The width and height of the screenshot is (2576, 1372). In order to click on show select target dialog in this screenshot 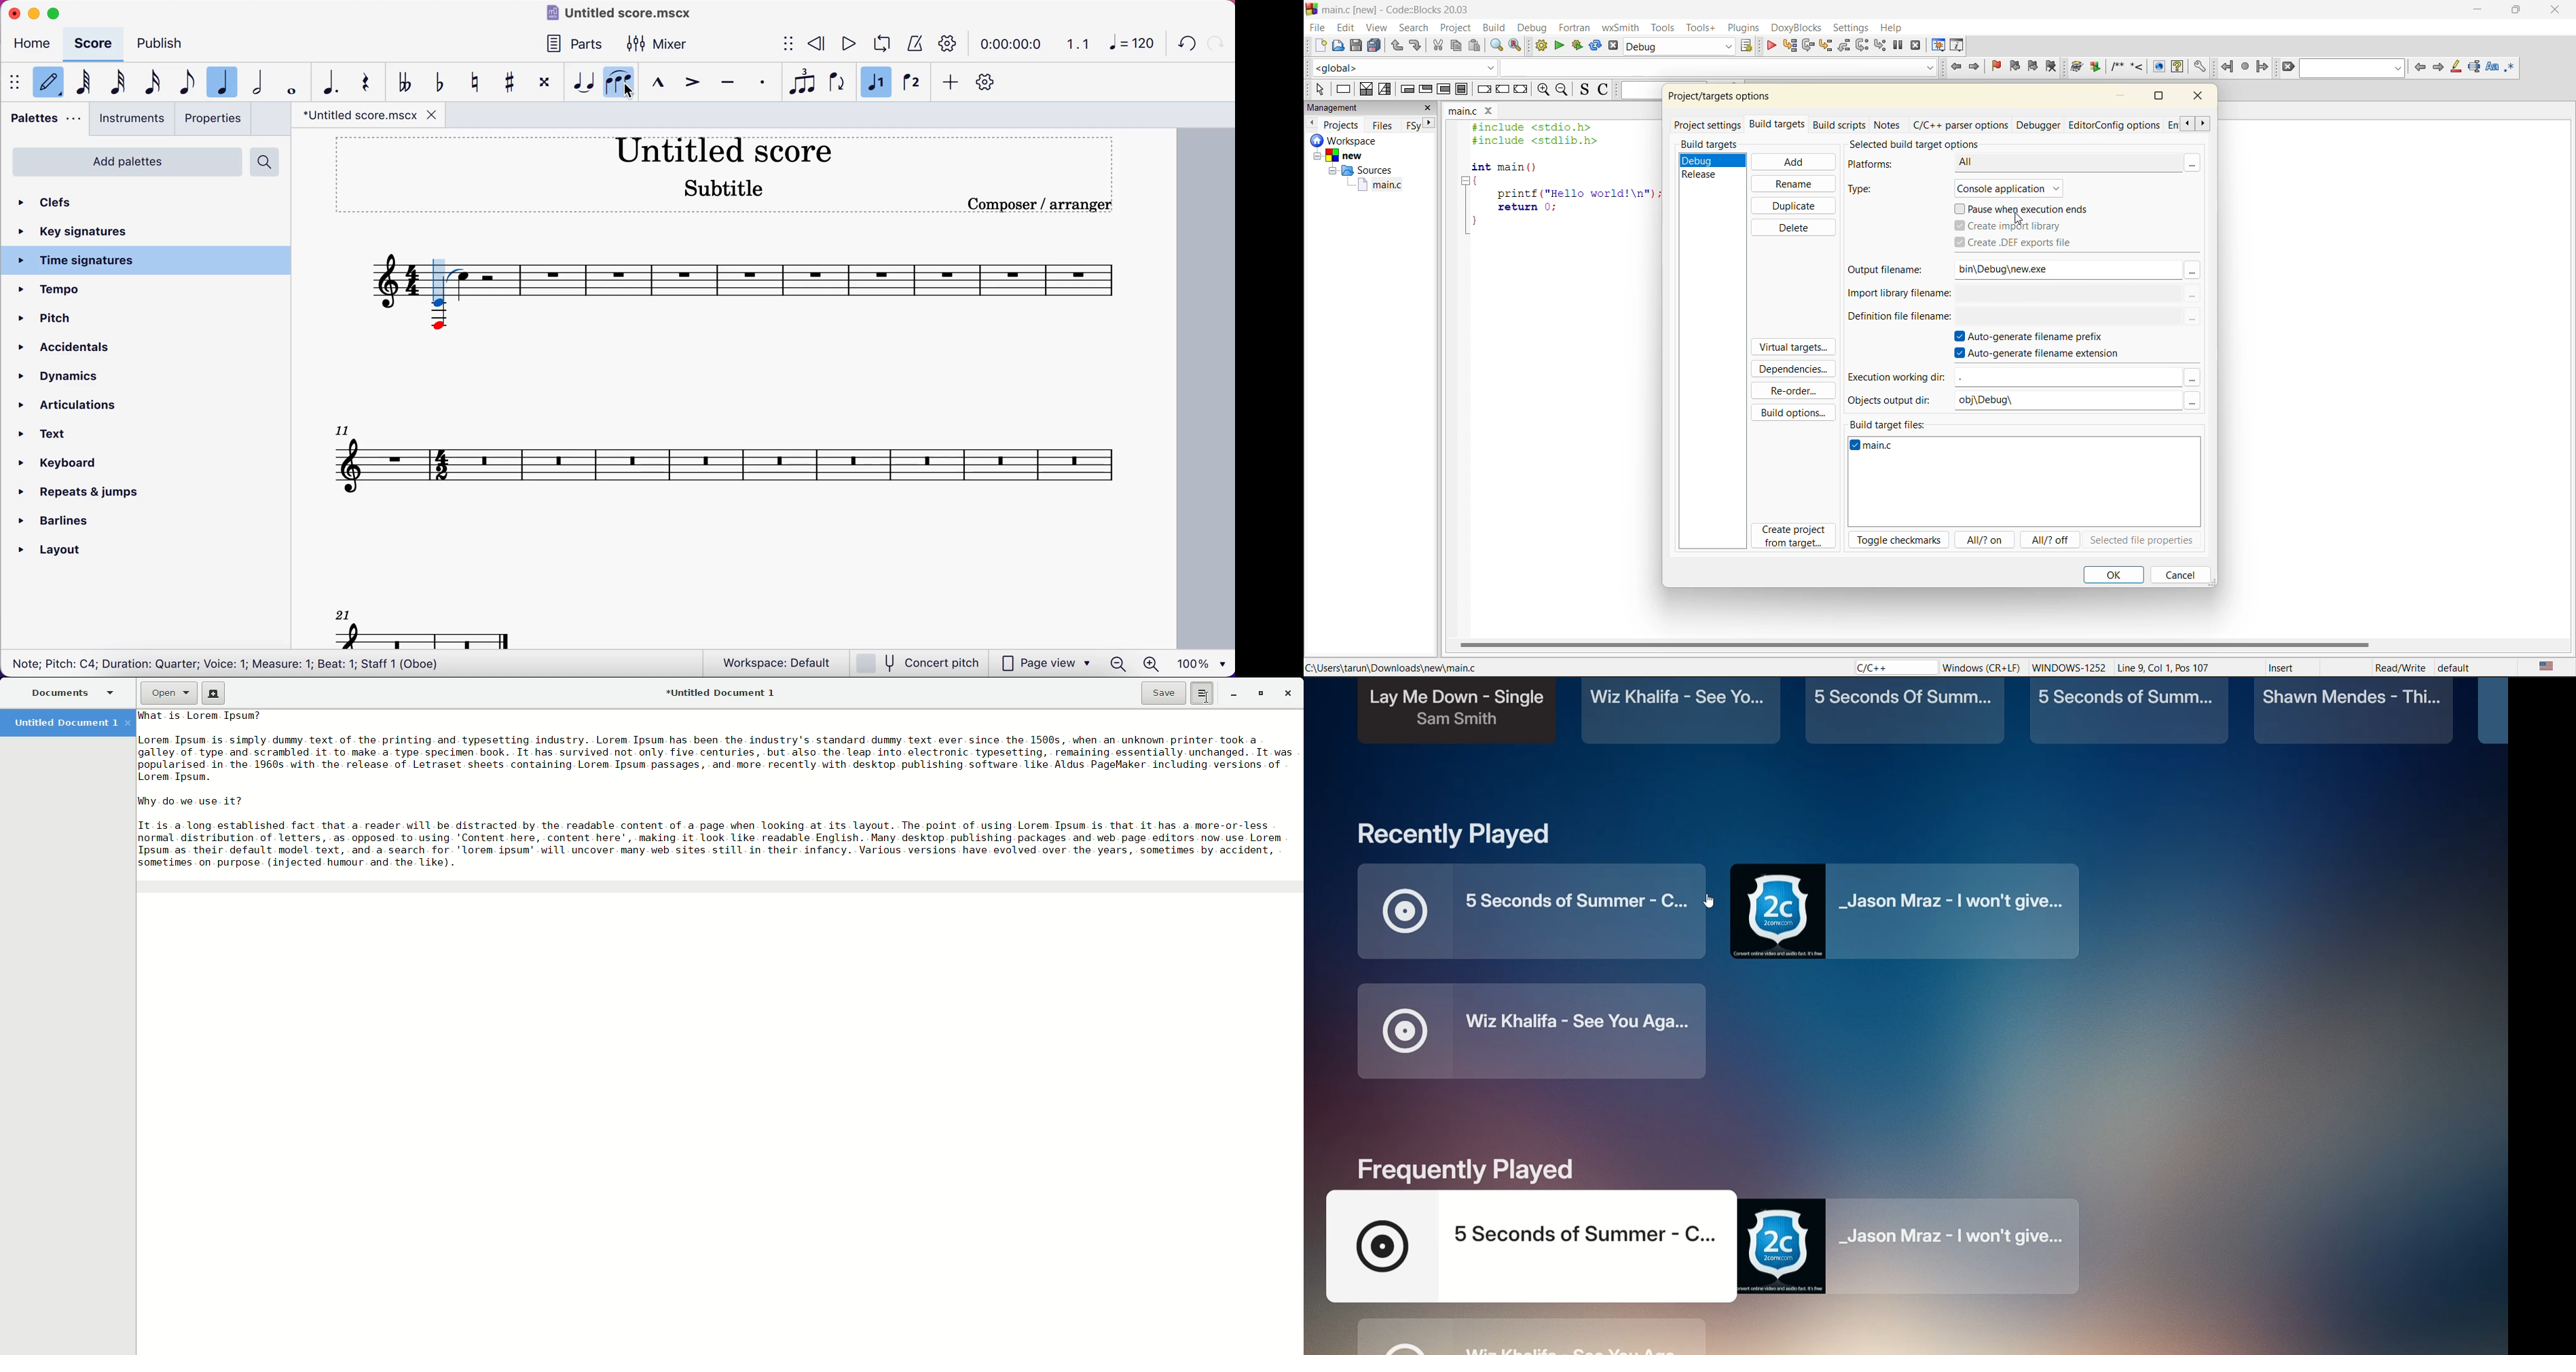, I will do `click(1748, 46)`.